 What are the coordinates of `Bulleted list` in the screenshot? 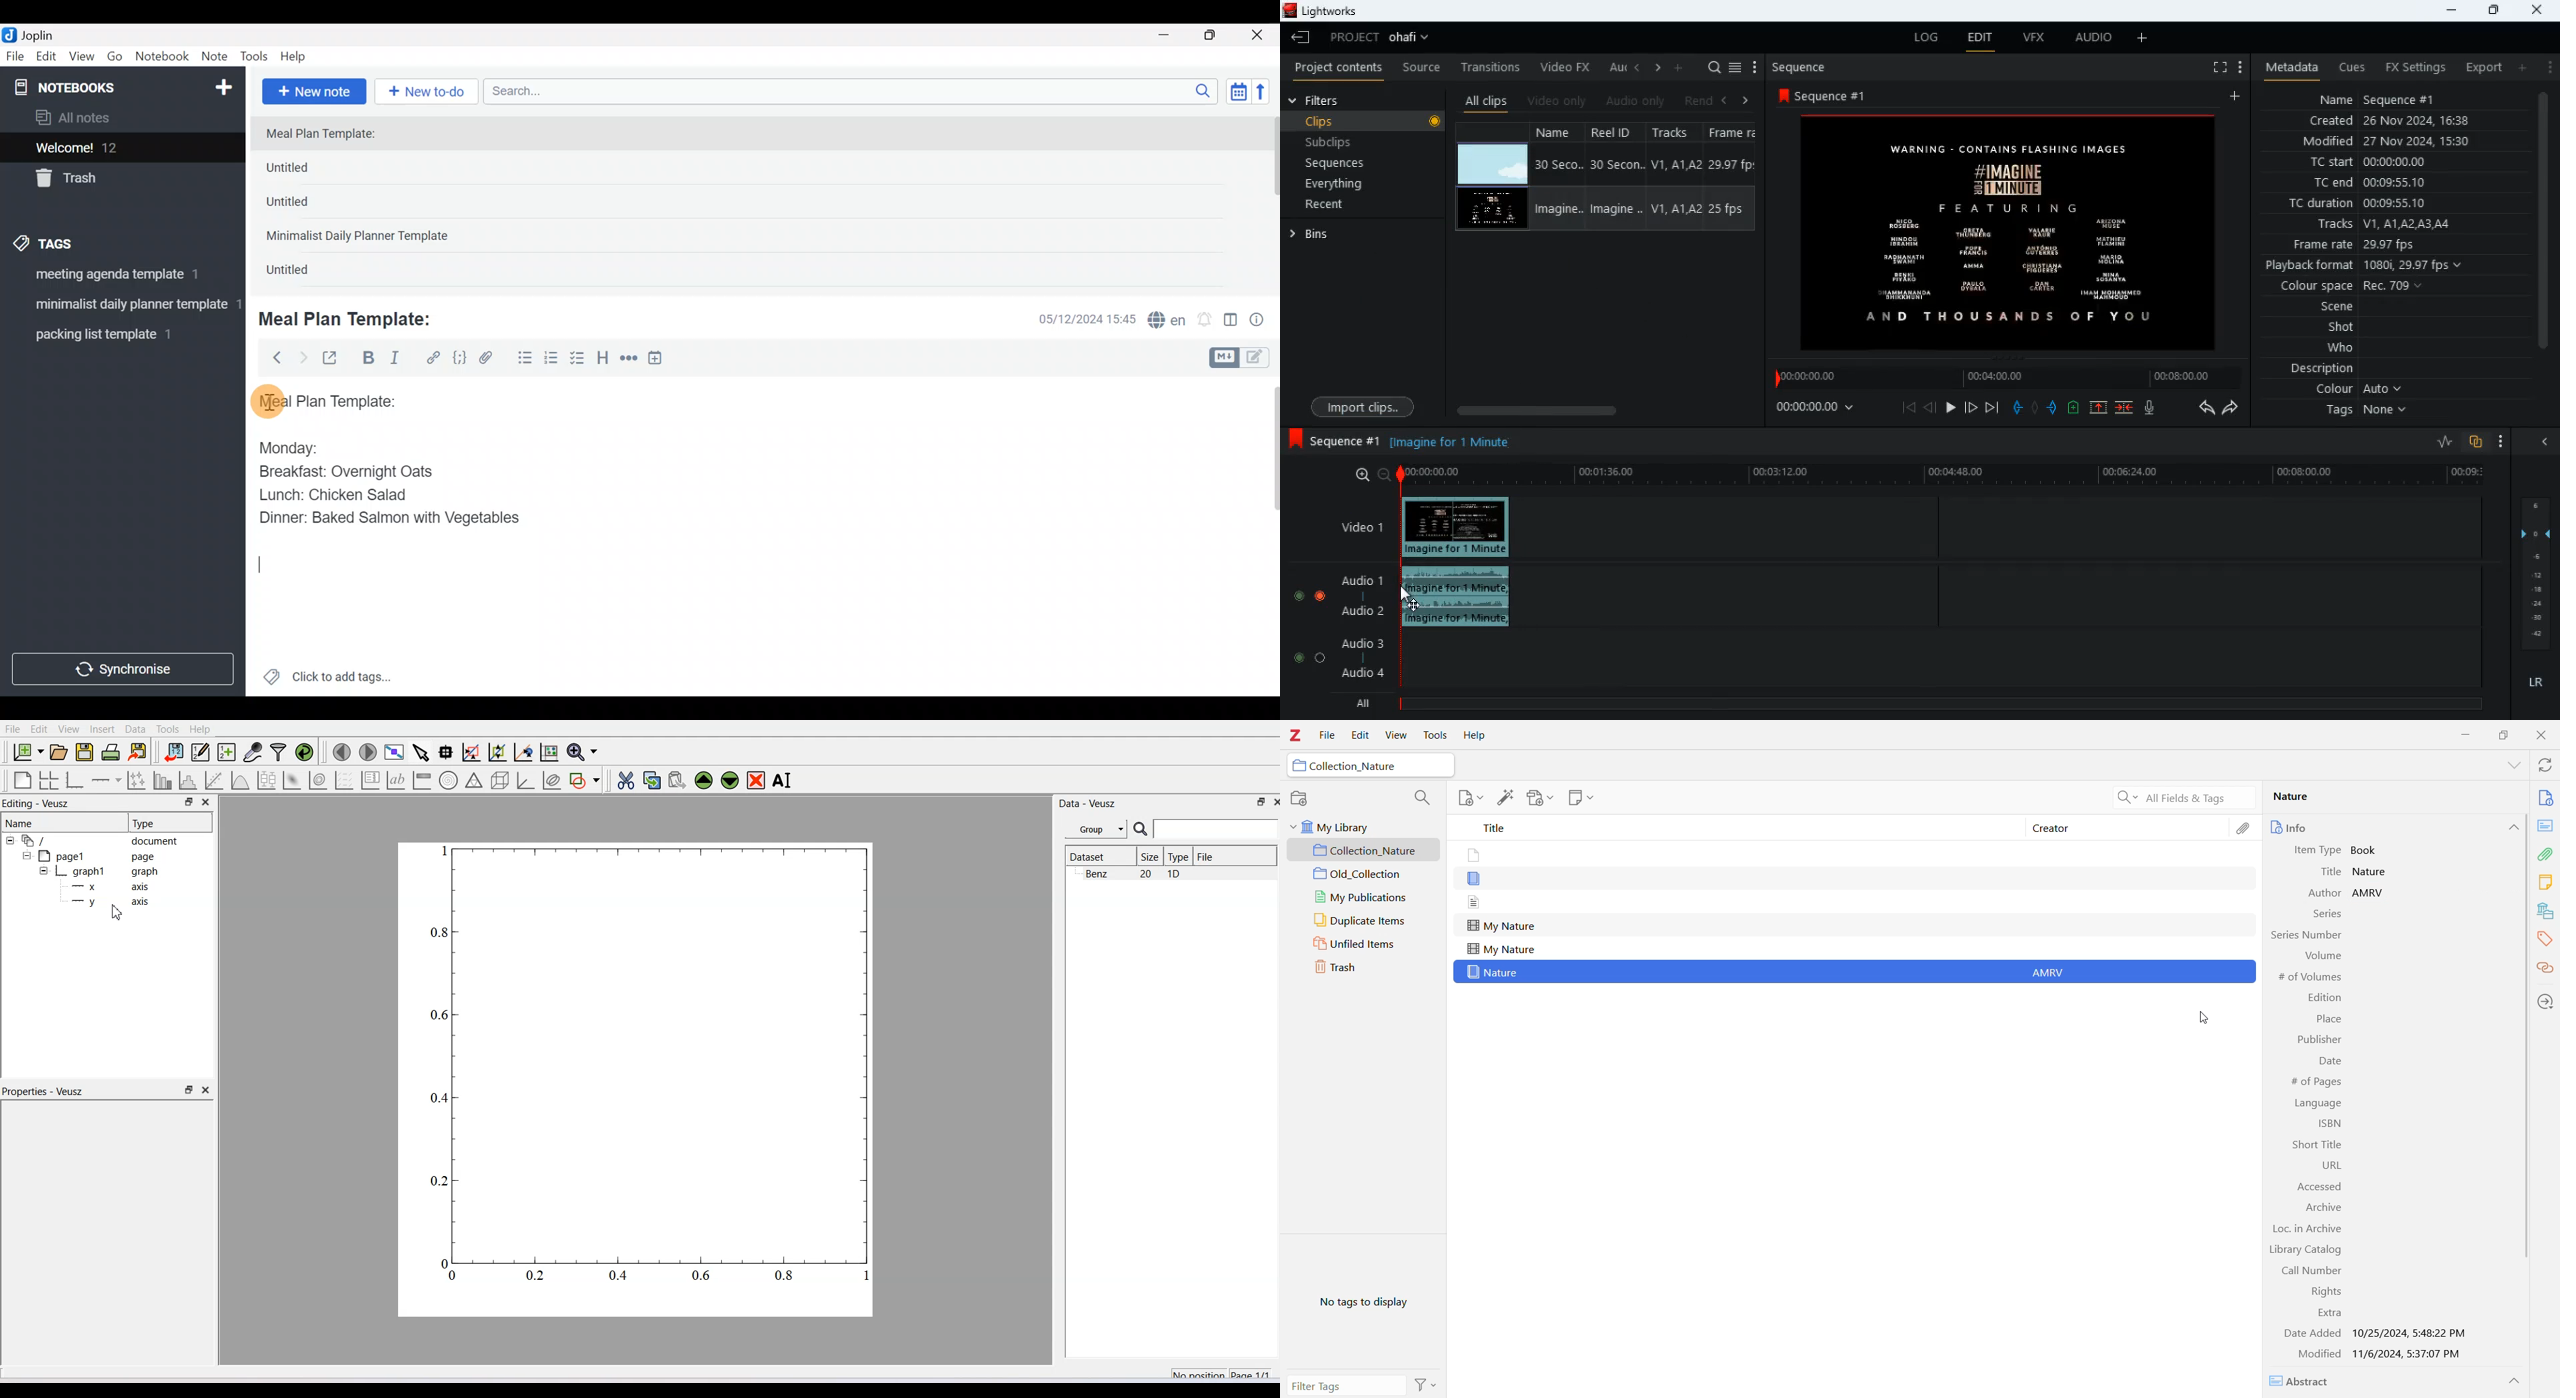 It's located at (522, 359).